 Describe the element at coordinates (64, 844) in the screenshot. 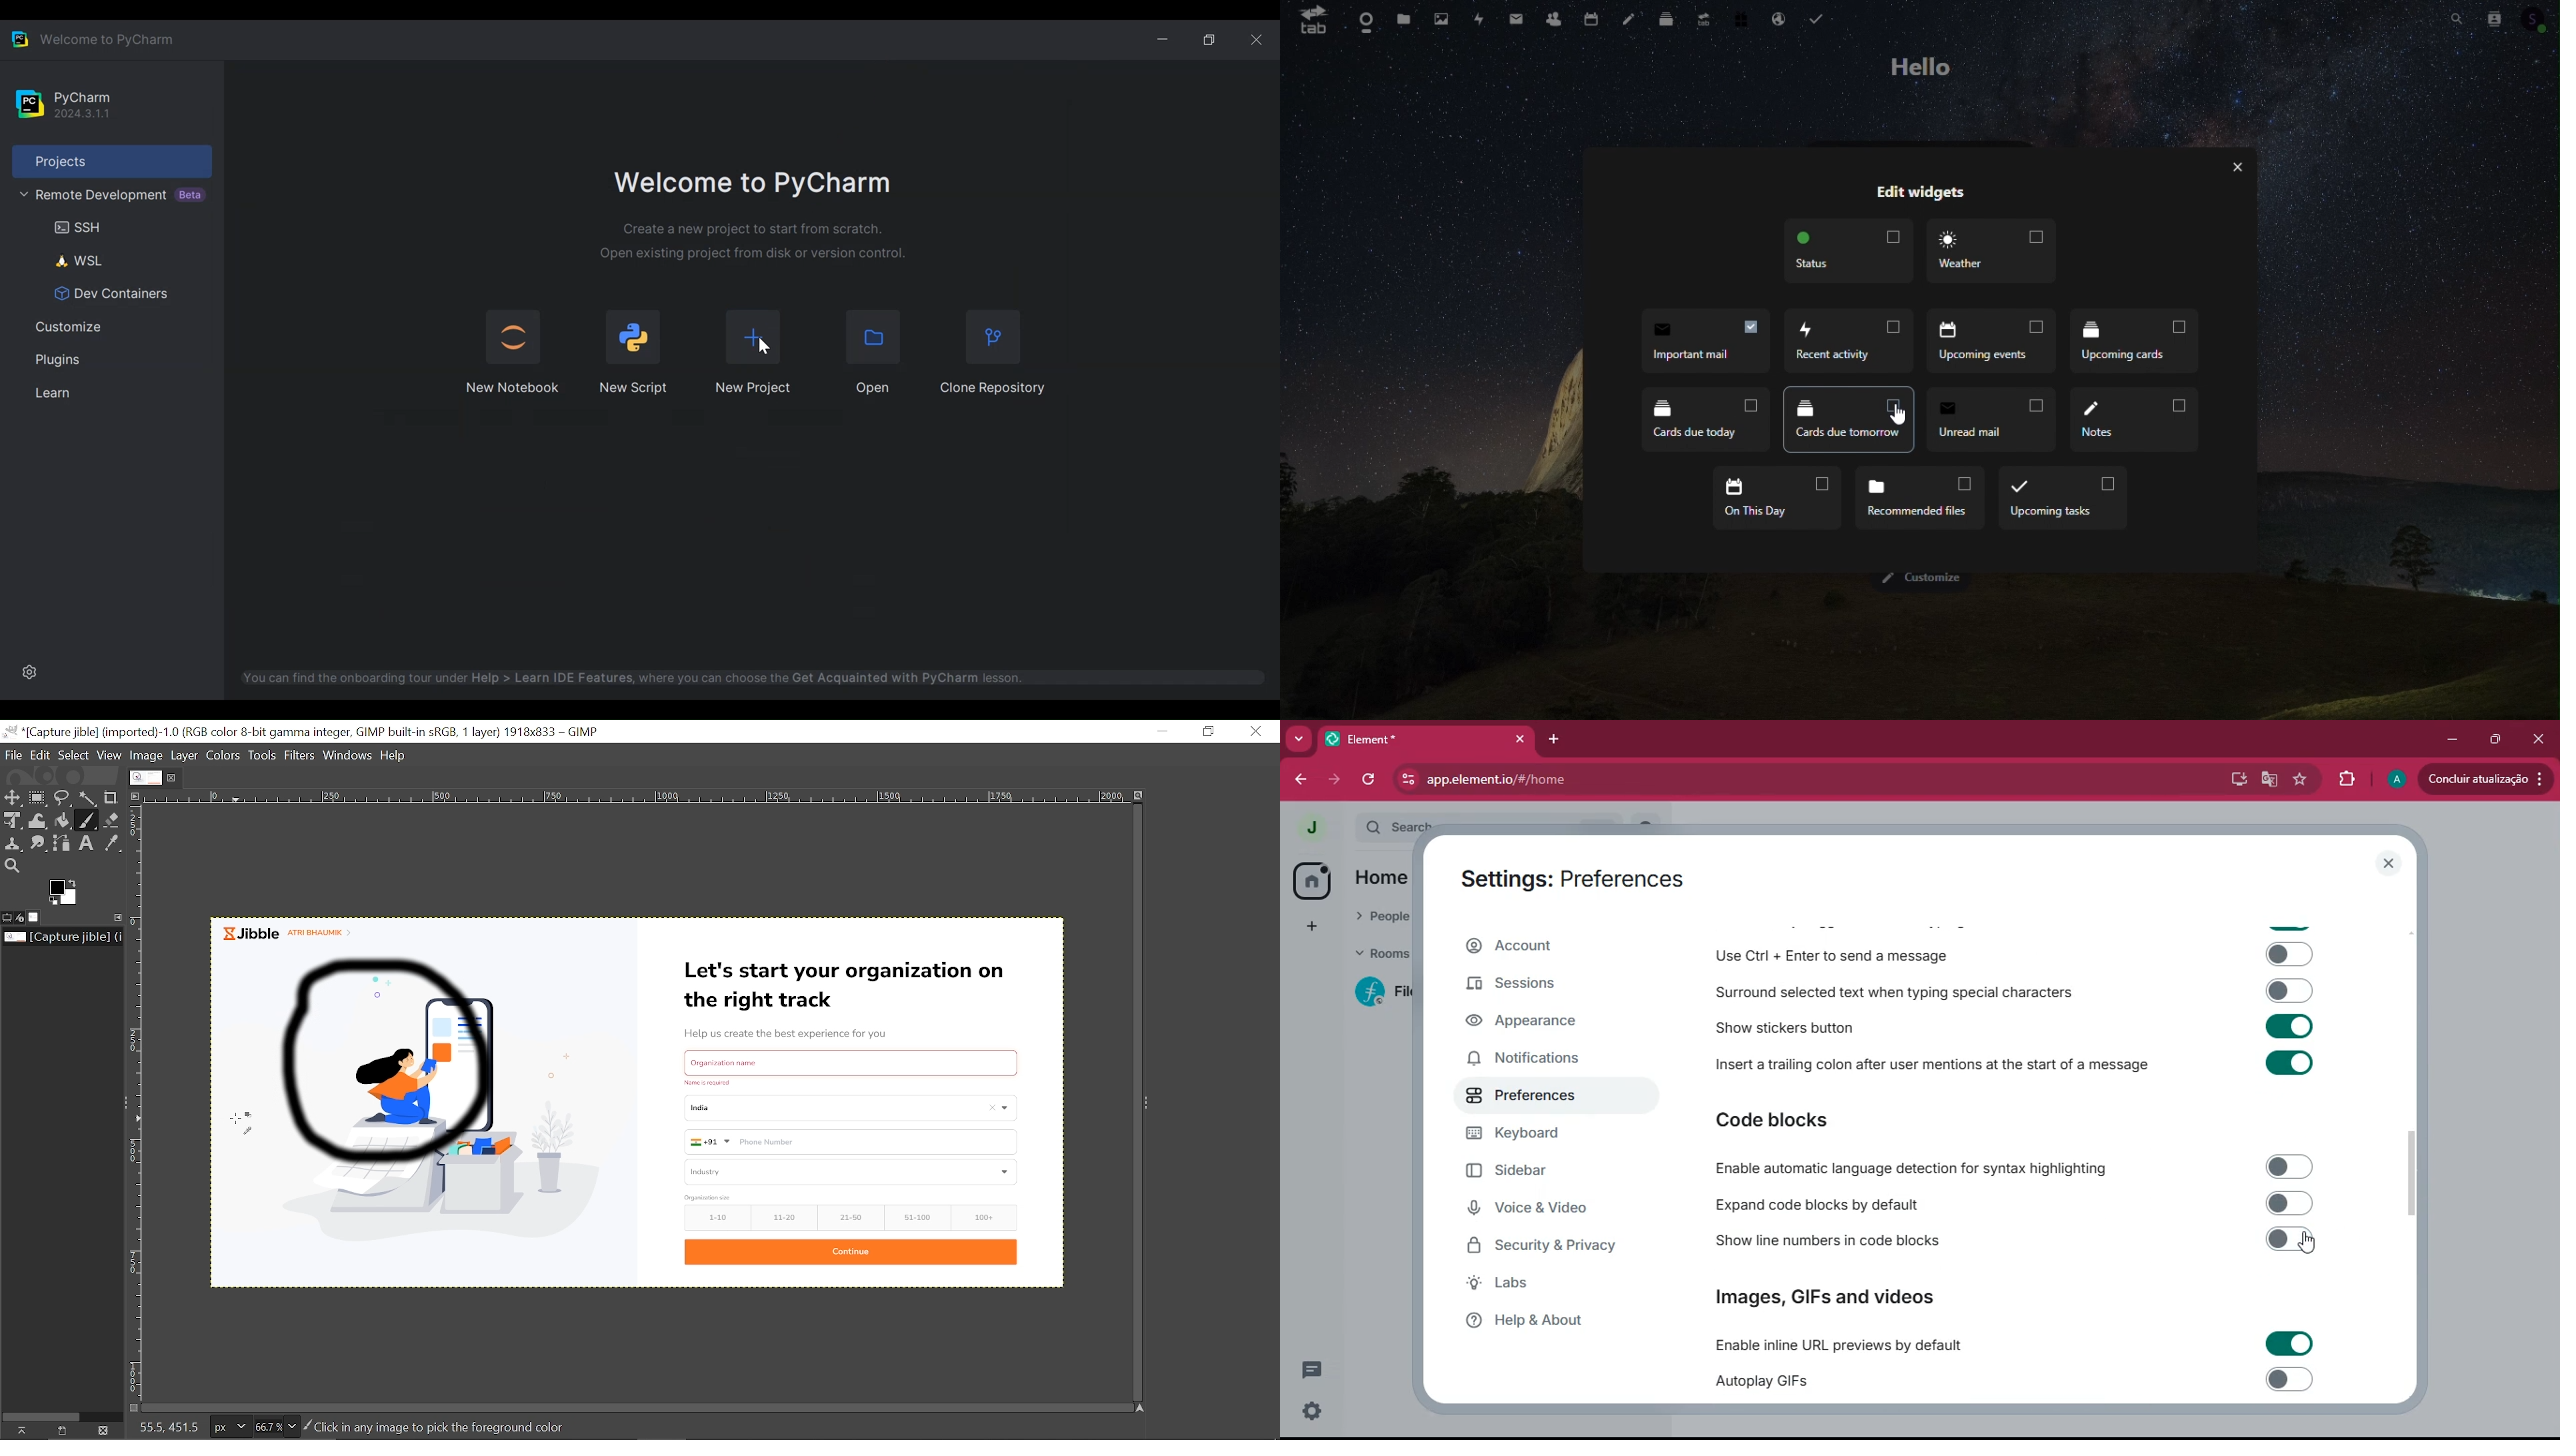

I see `Paths tool` at that location.